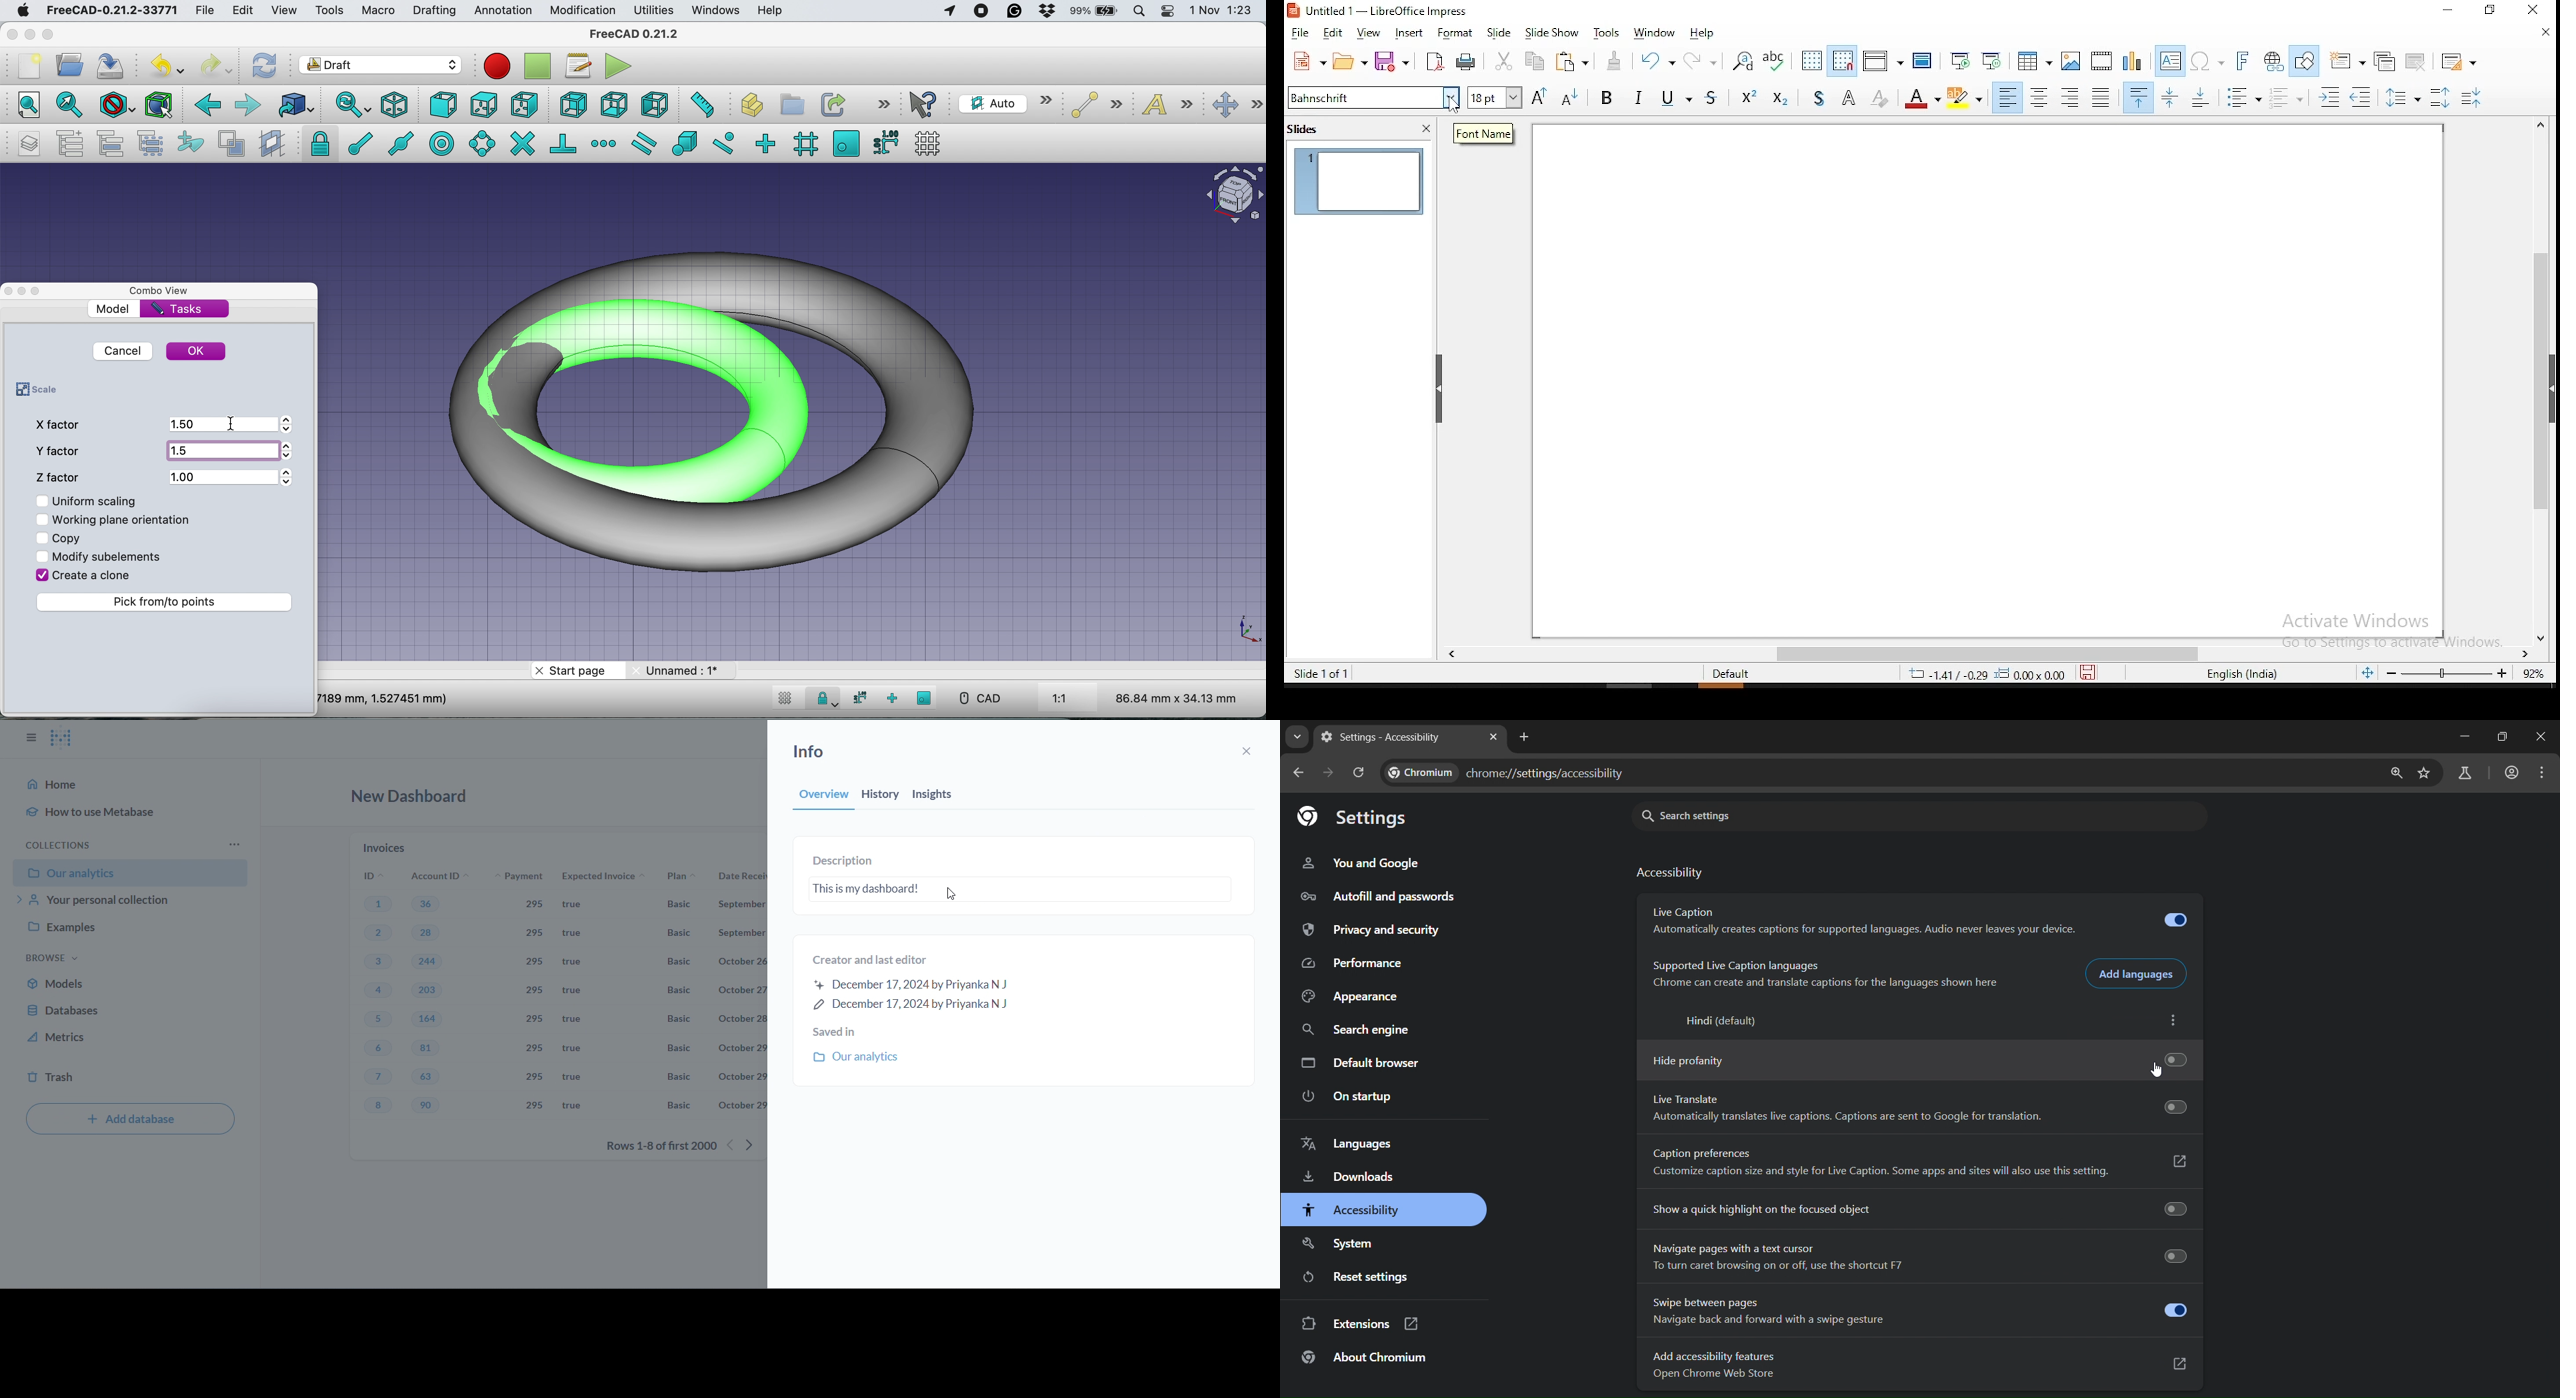  What do you see at coordinates (1411, 31) in the screenshot?
I see `insert` at bounding box center [1411, 31].